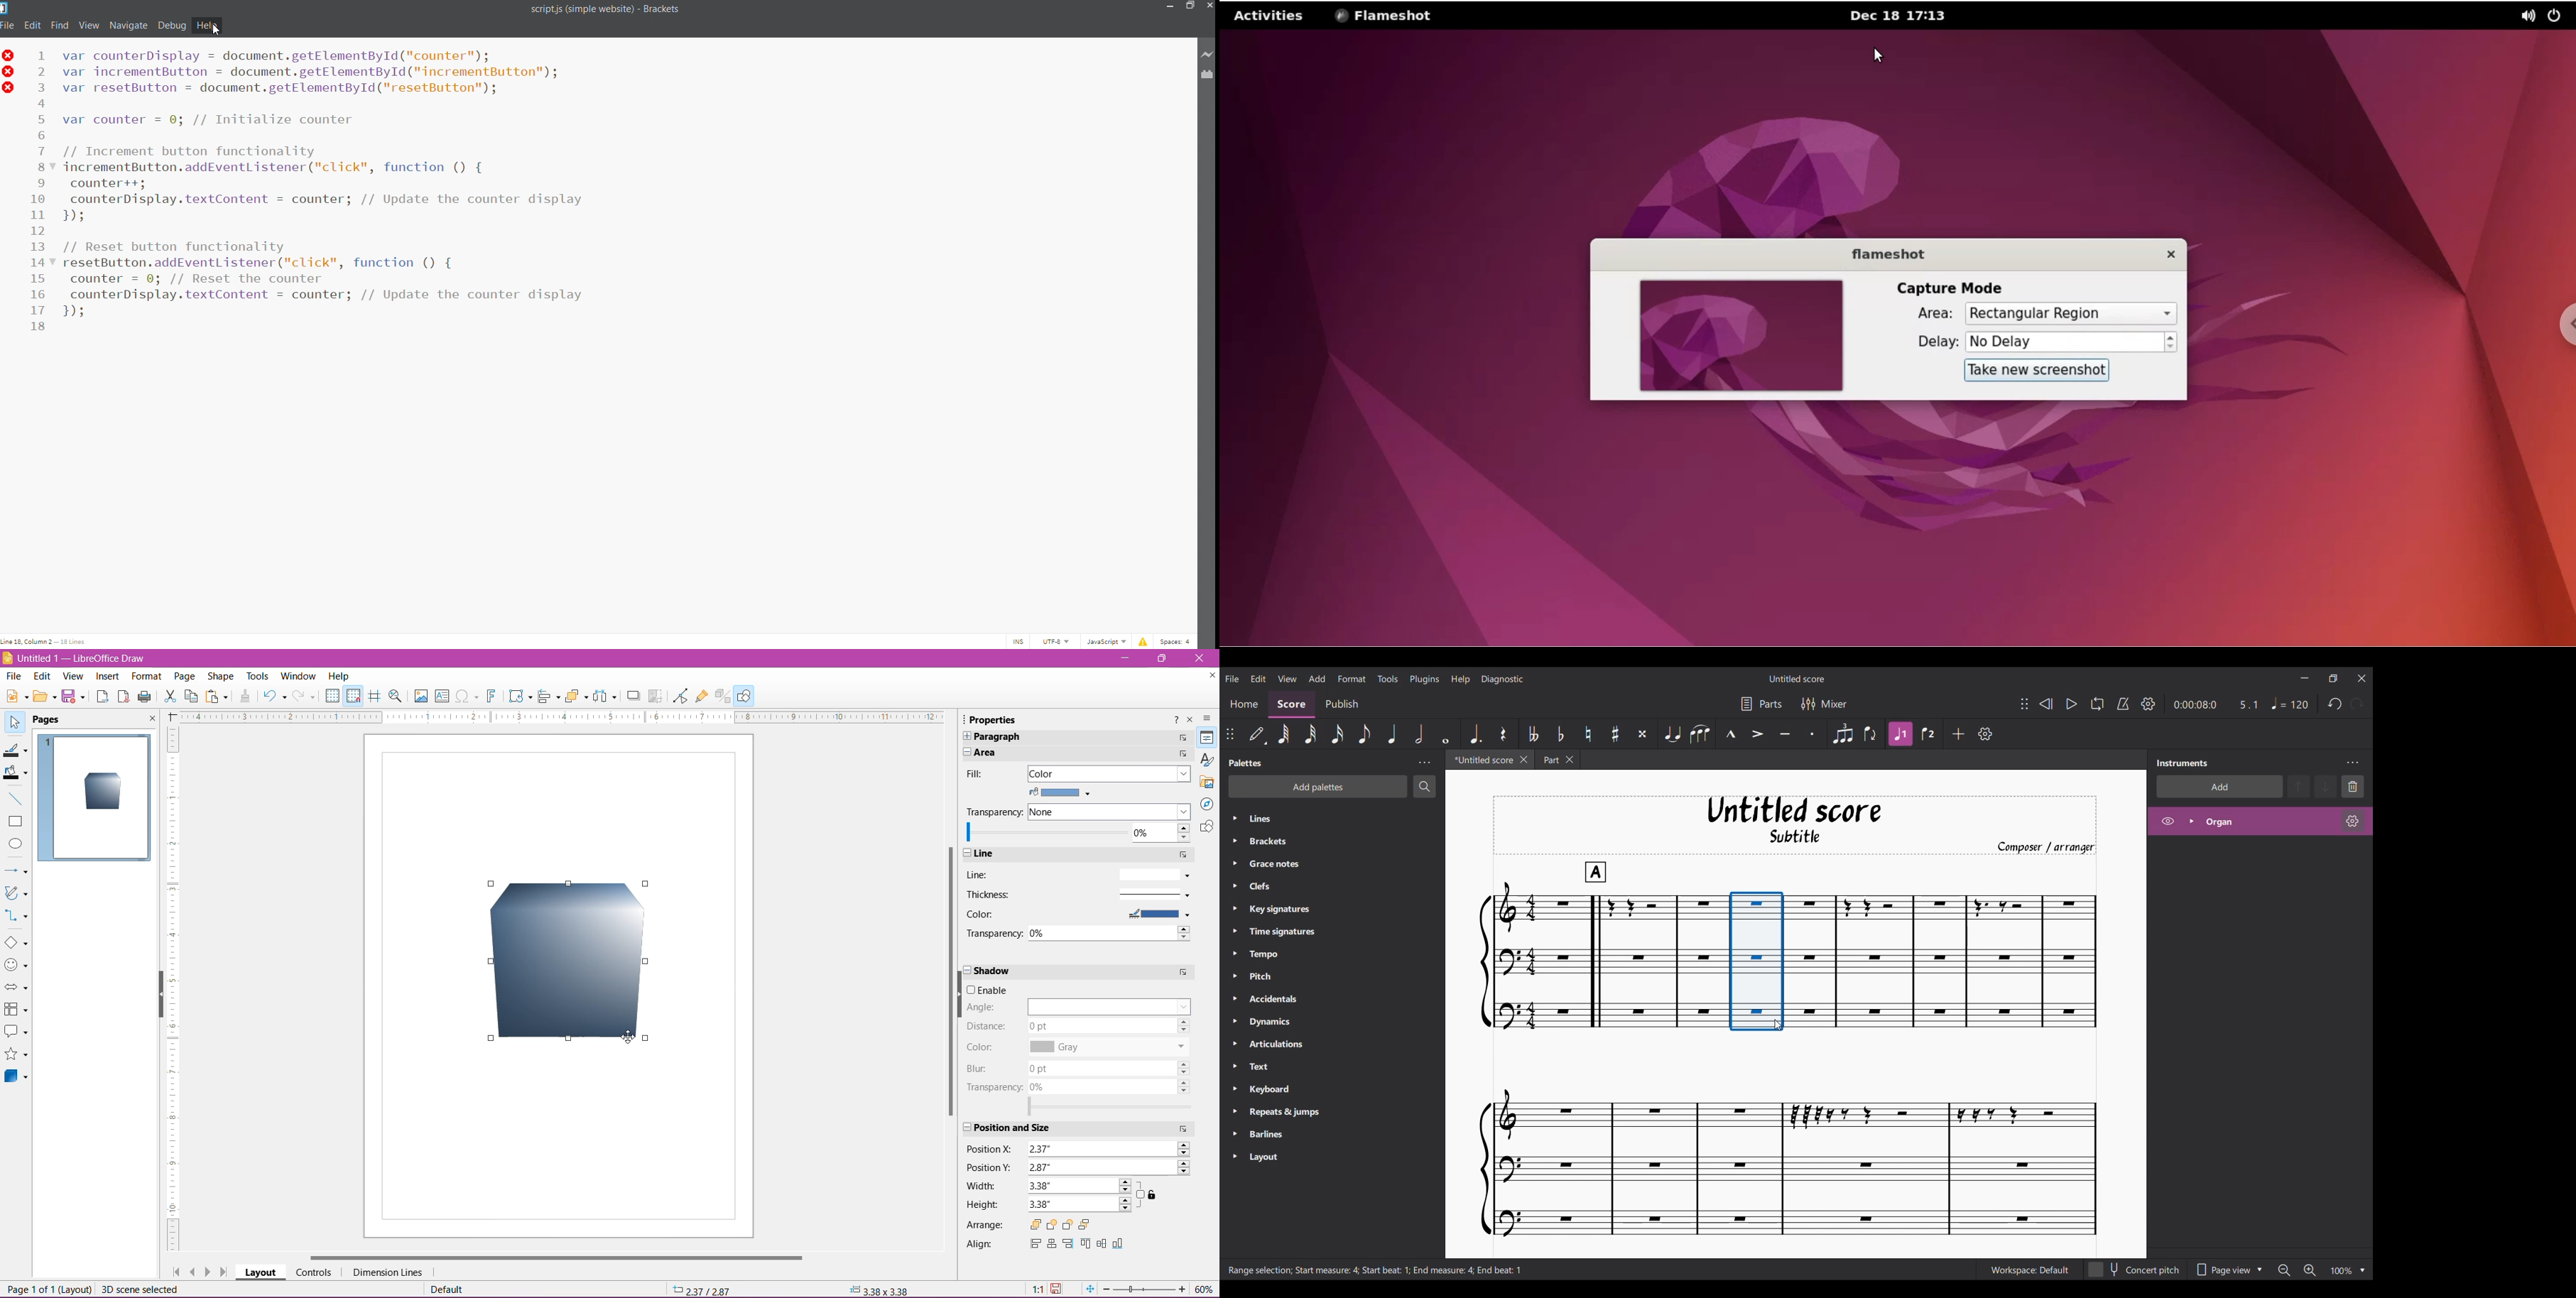 This screenshot has height=1316, width=2576. What do you see at coordinates (519, 696) in the screenshot?
I see `Transformations` at bounding box center [519, 696].